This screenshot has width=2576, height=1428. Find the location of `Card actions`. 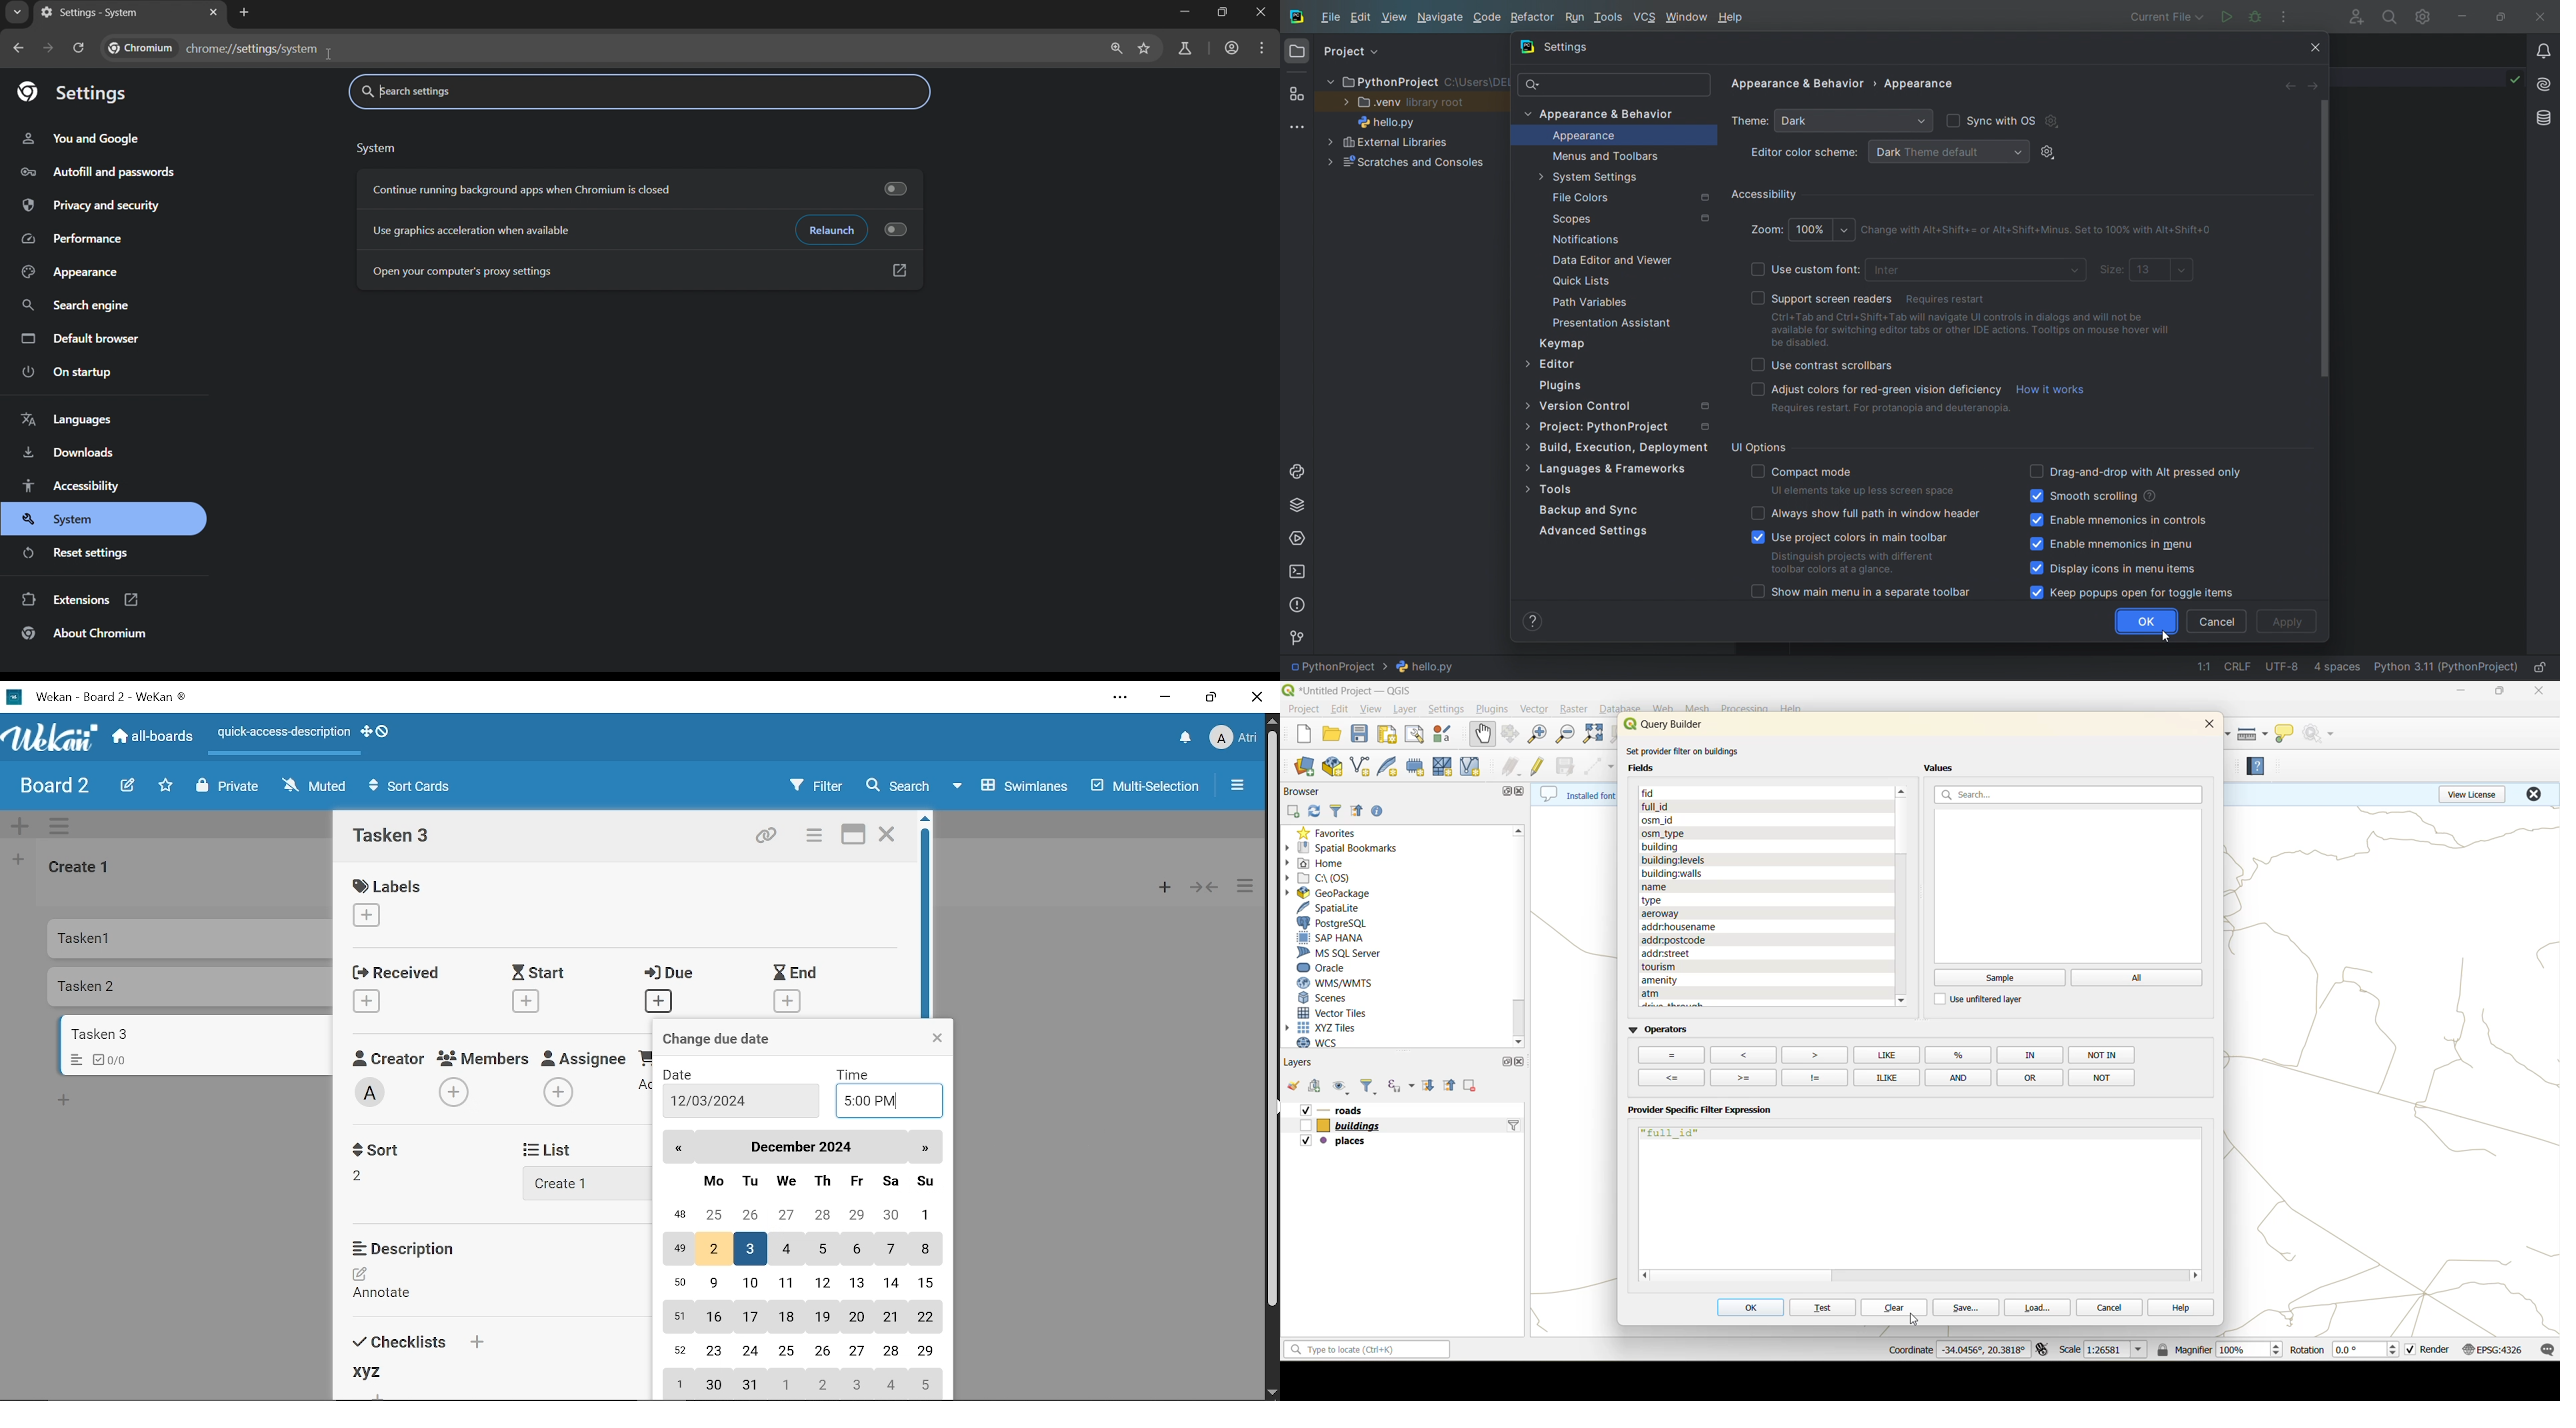

Card actions is located at coordinates (812, 837).